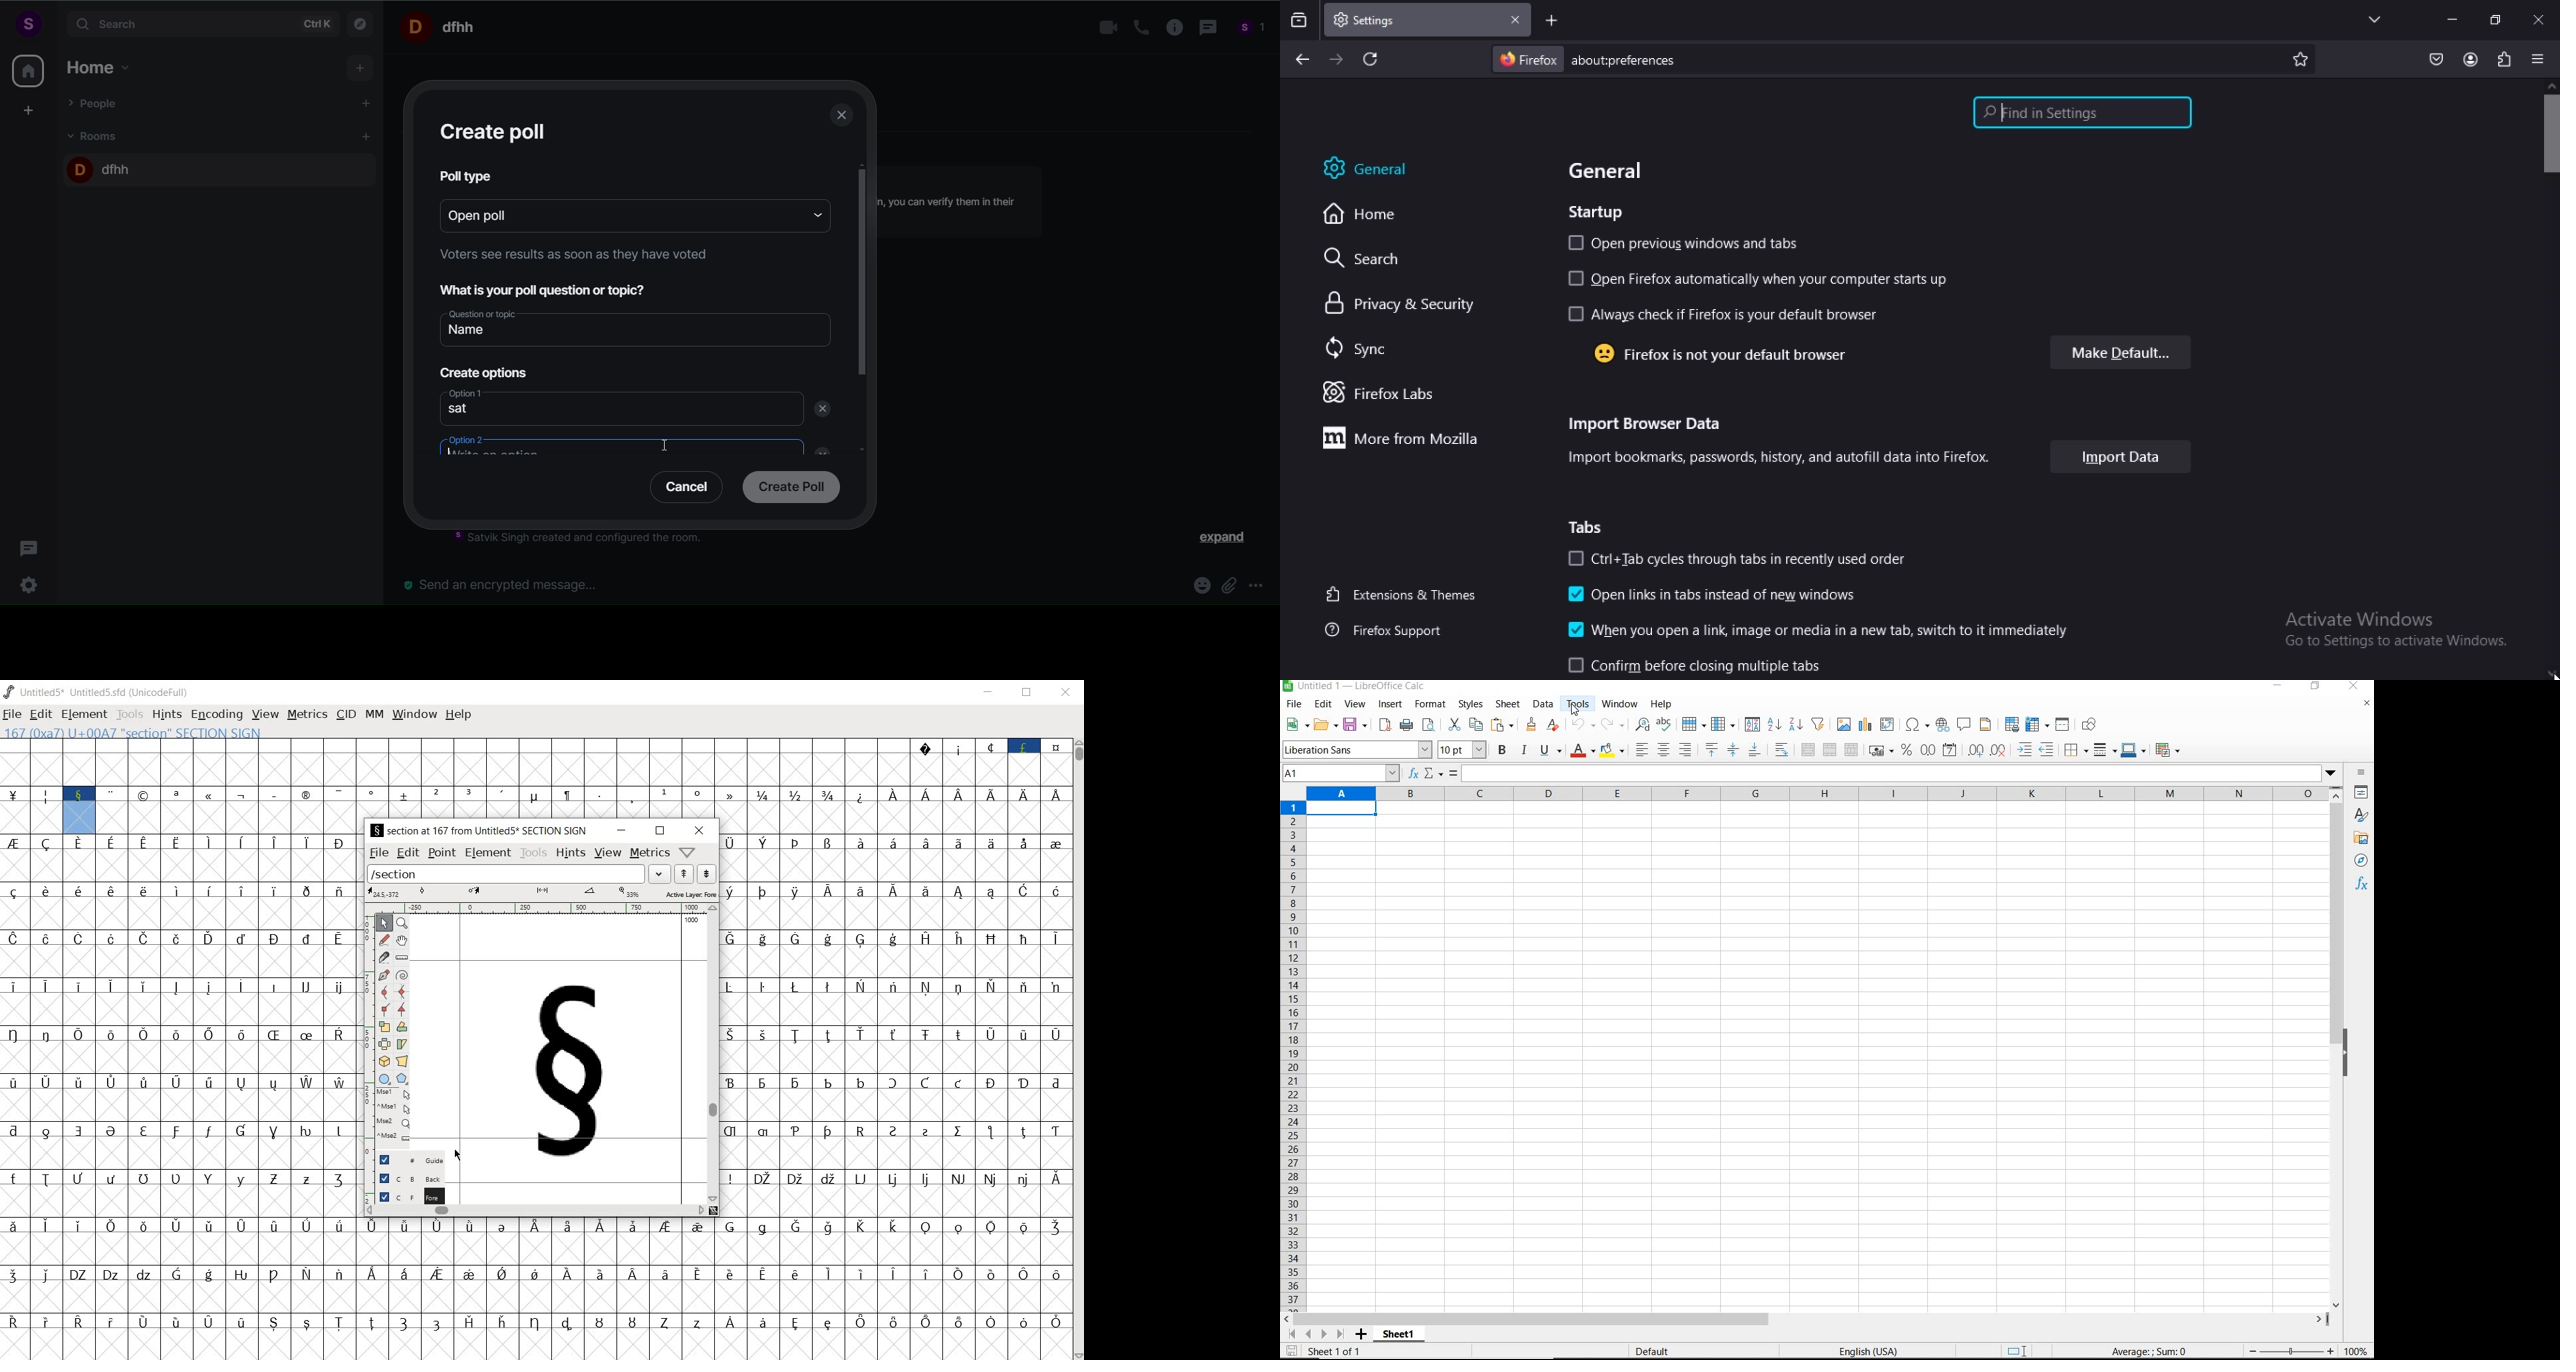 This screenshot has width=2576, height=1372. Describe the element at coordinates (1257, 587) in the screenshot. I see `more options` at that location.